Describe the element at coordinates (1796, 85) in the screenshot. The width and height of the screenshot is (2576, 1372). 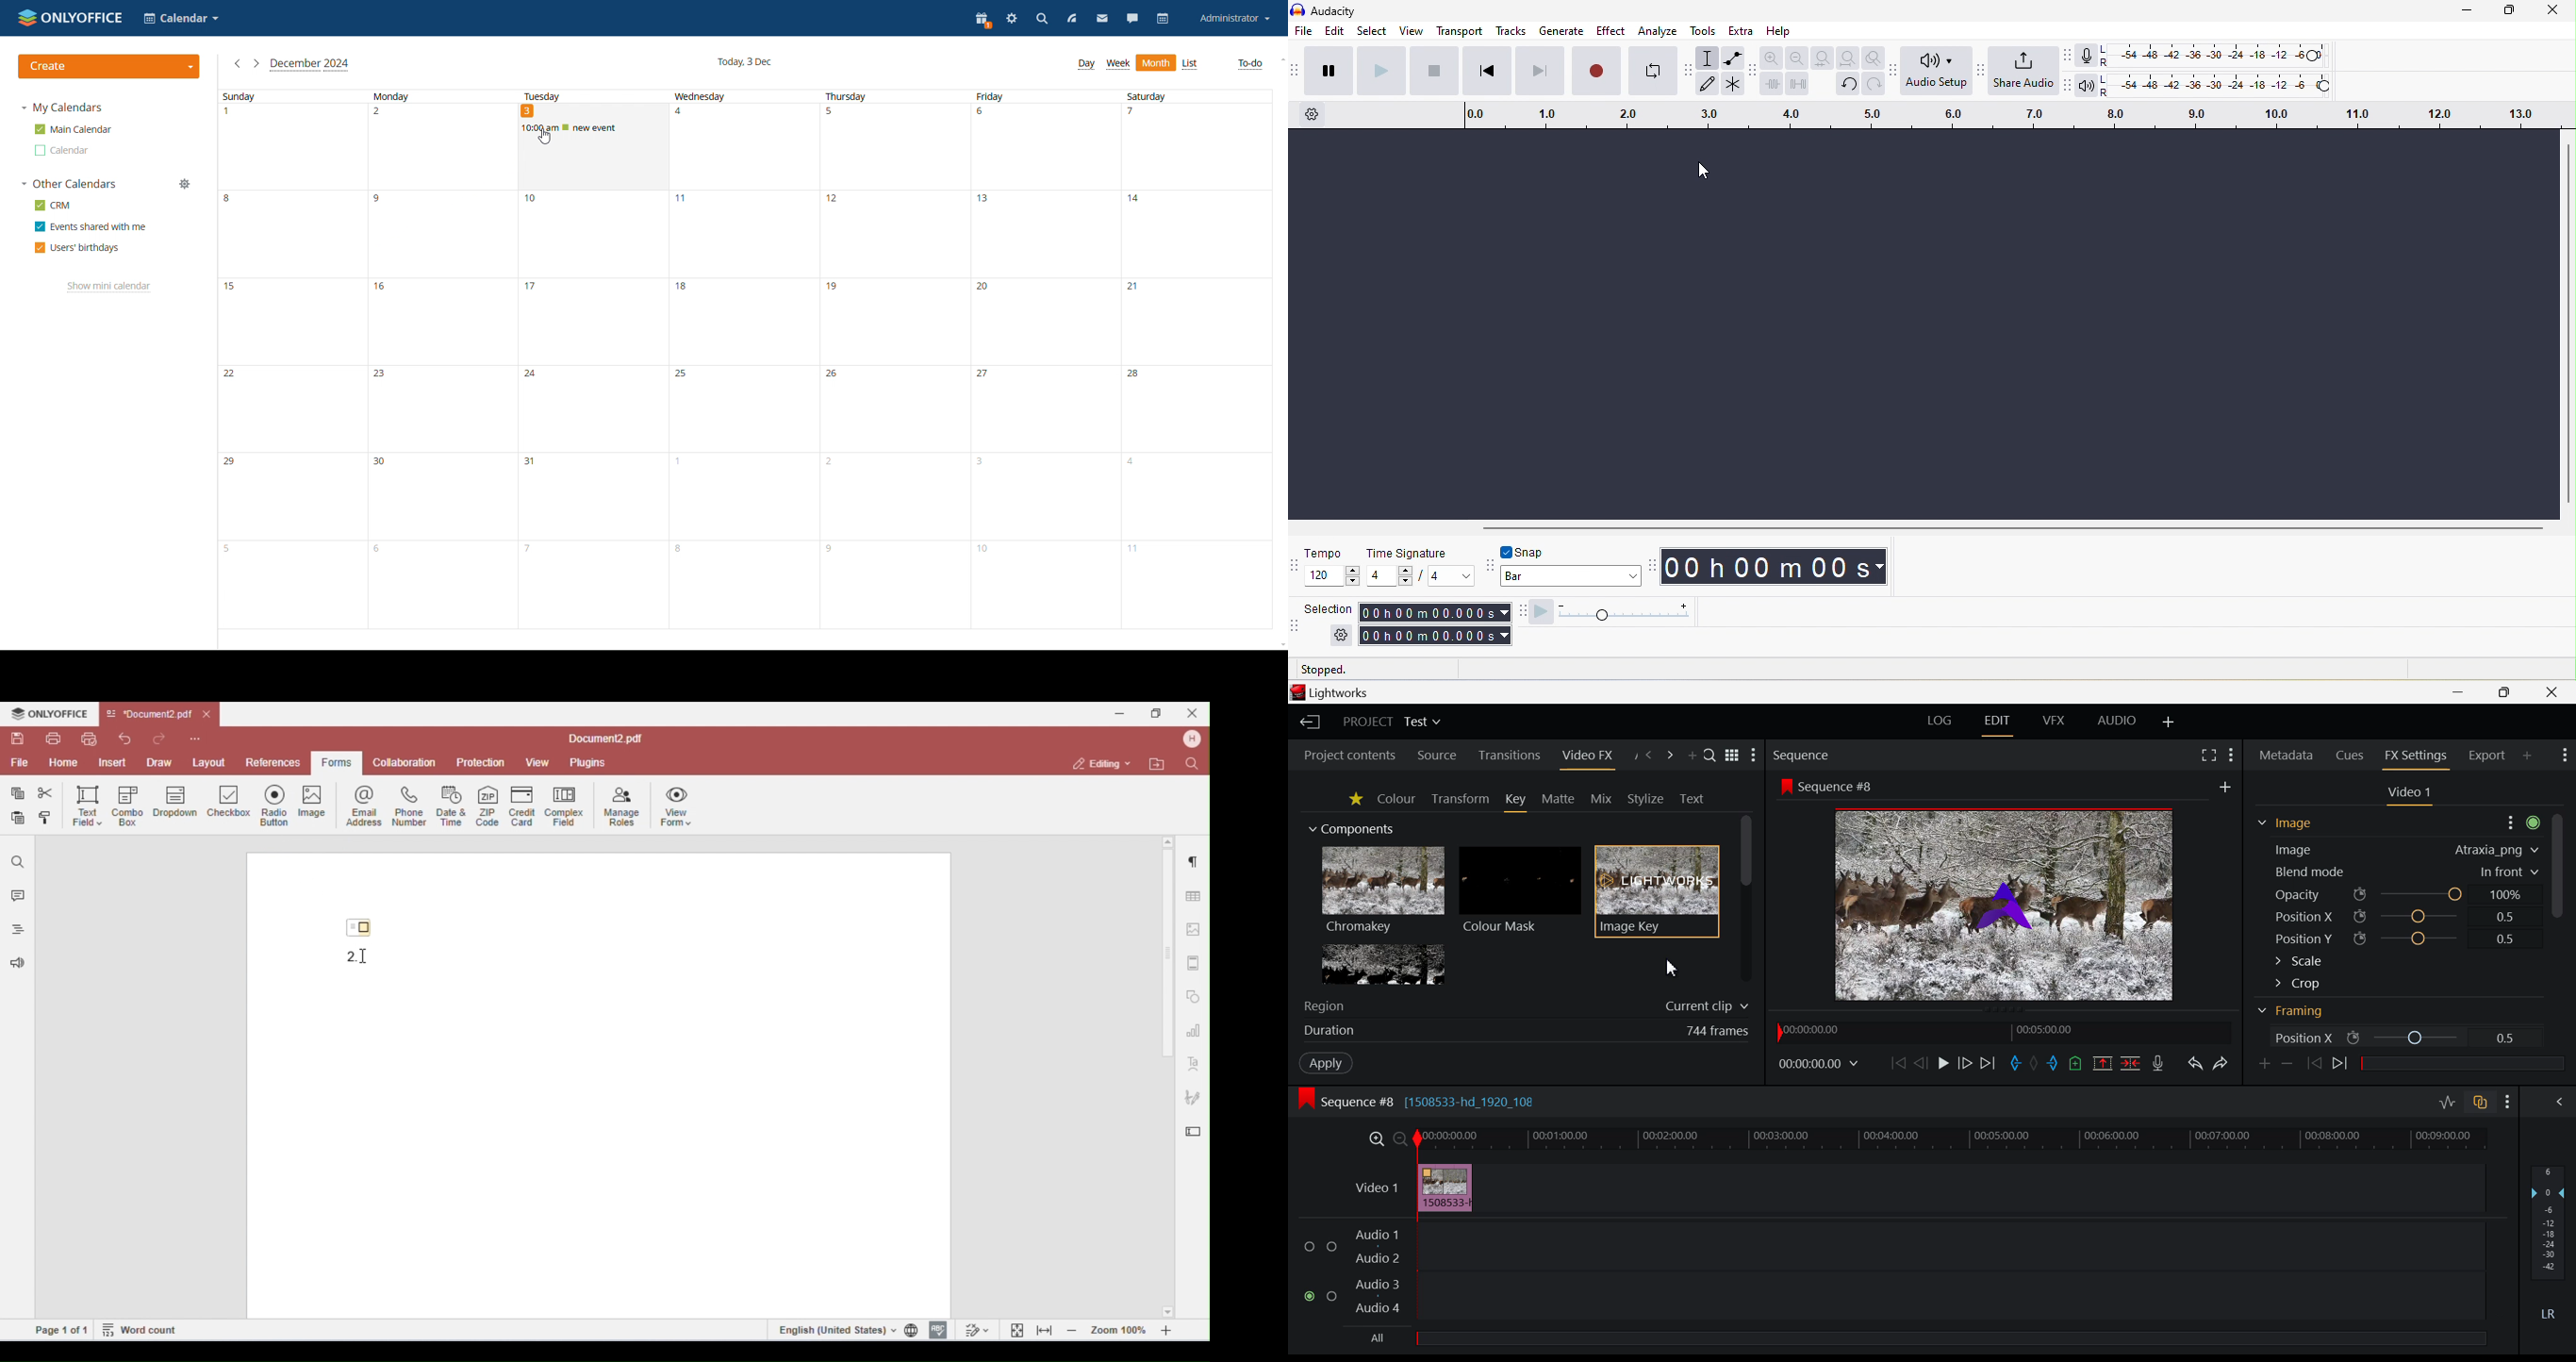
I see `silence audio selection` at that location.